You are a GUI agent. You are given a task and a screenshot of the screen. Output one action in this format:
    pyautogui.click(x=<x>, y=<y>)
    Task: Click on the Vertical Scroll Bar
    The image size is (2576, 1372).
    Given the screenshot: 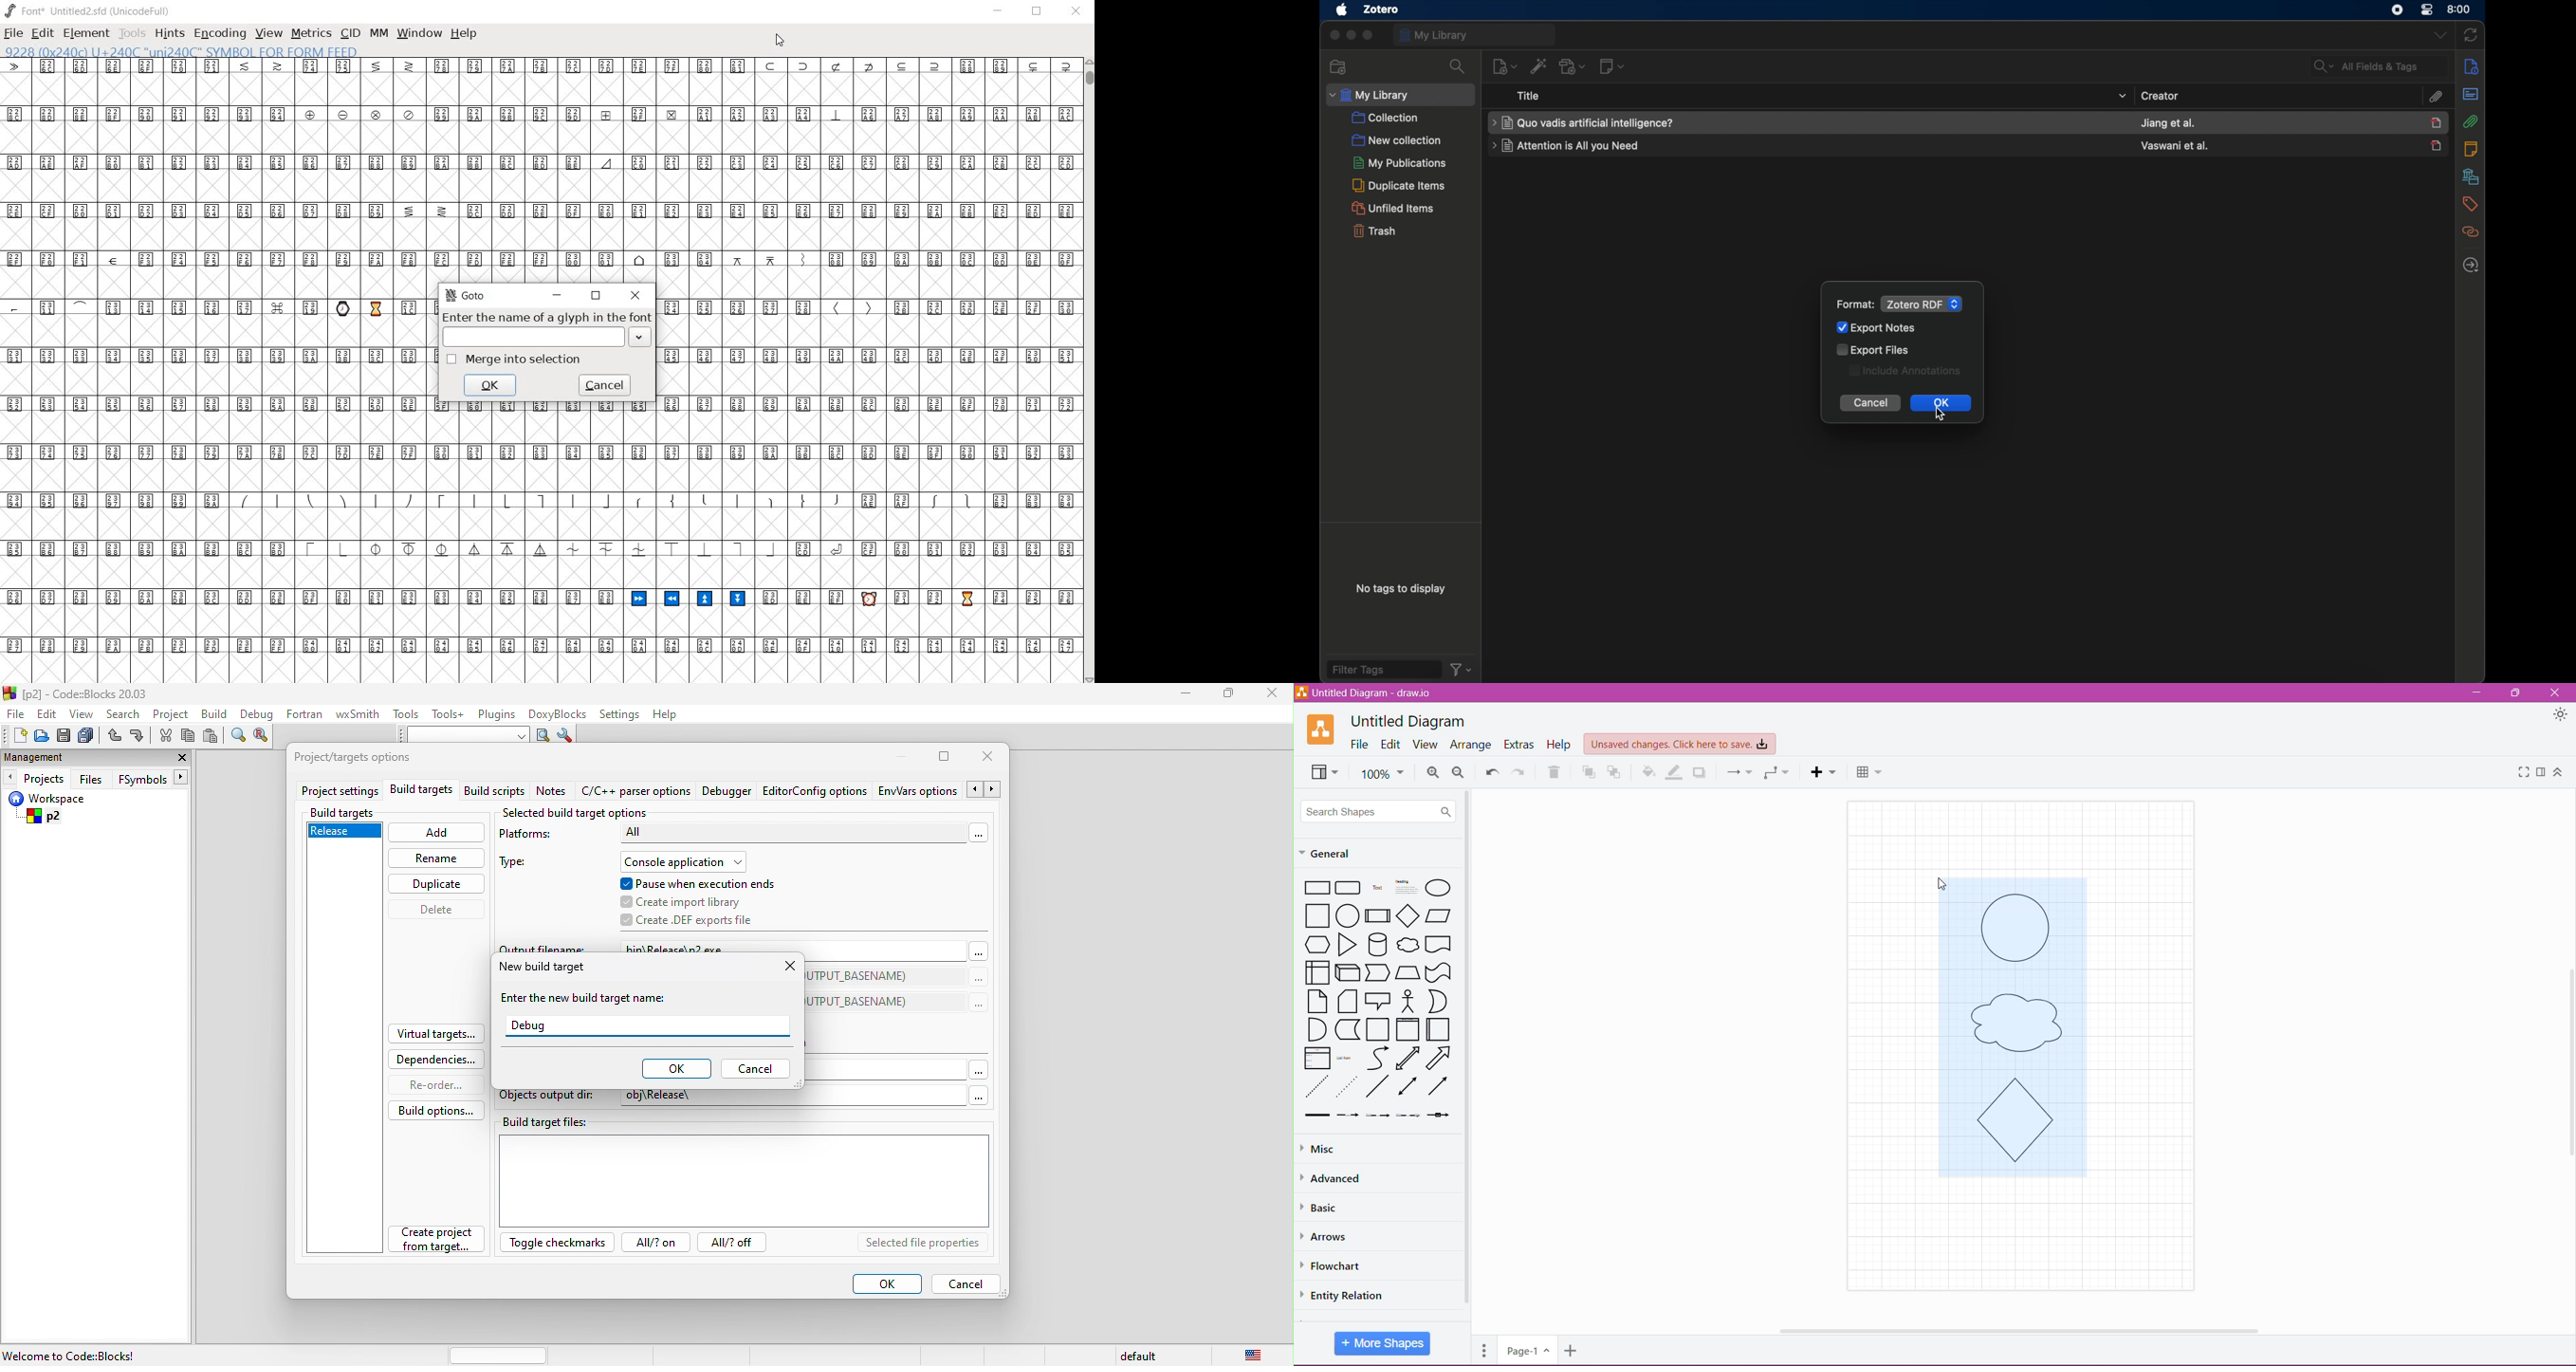 What is the action you would take?
    pyautogui.click(x=2568, y=1059)
    